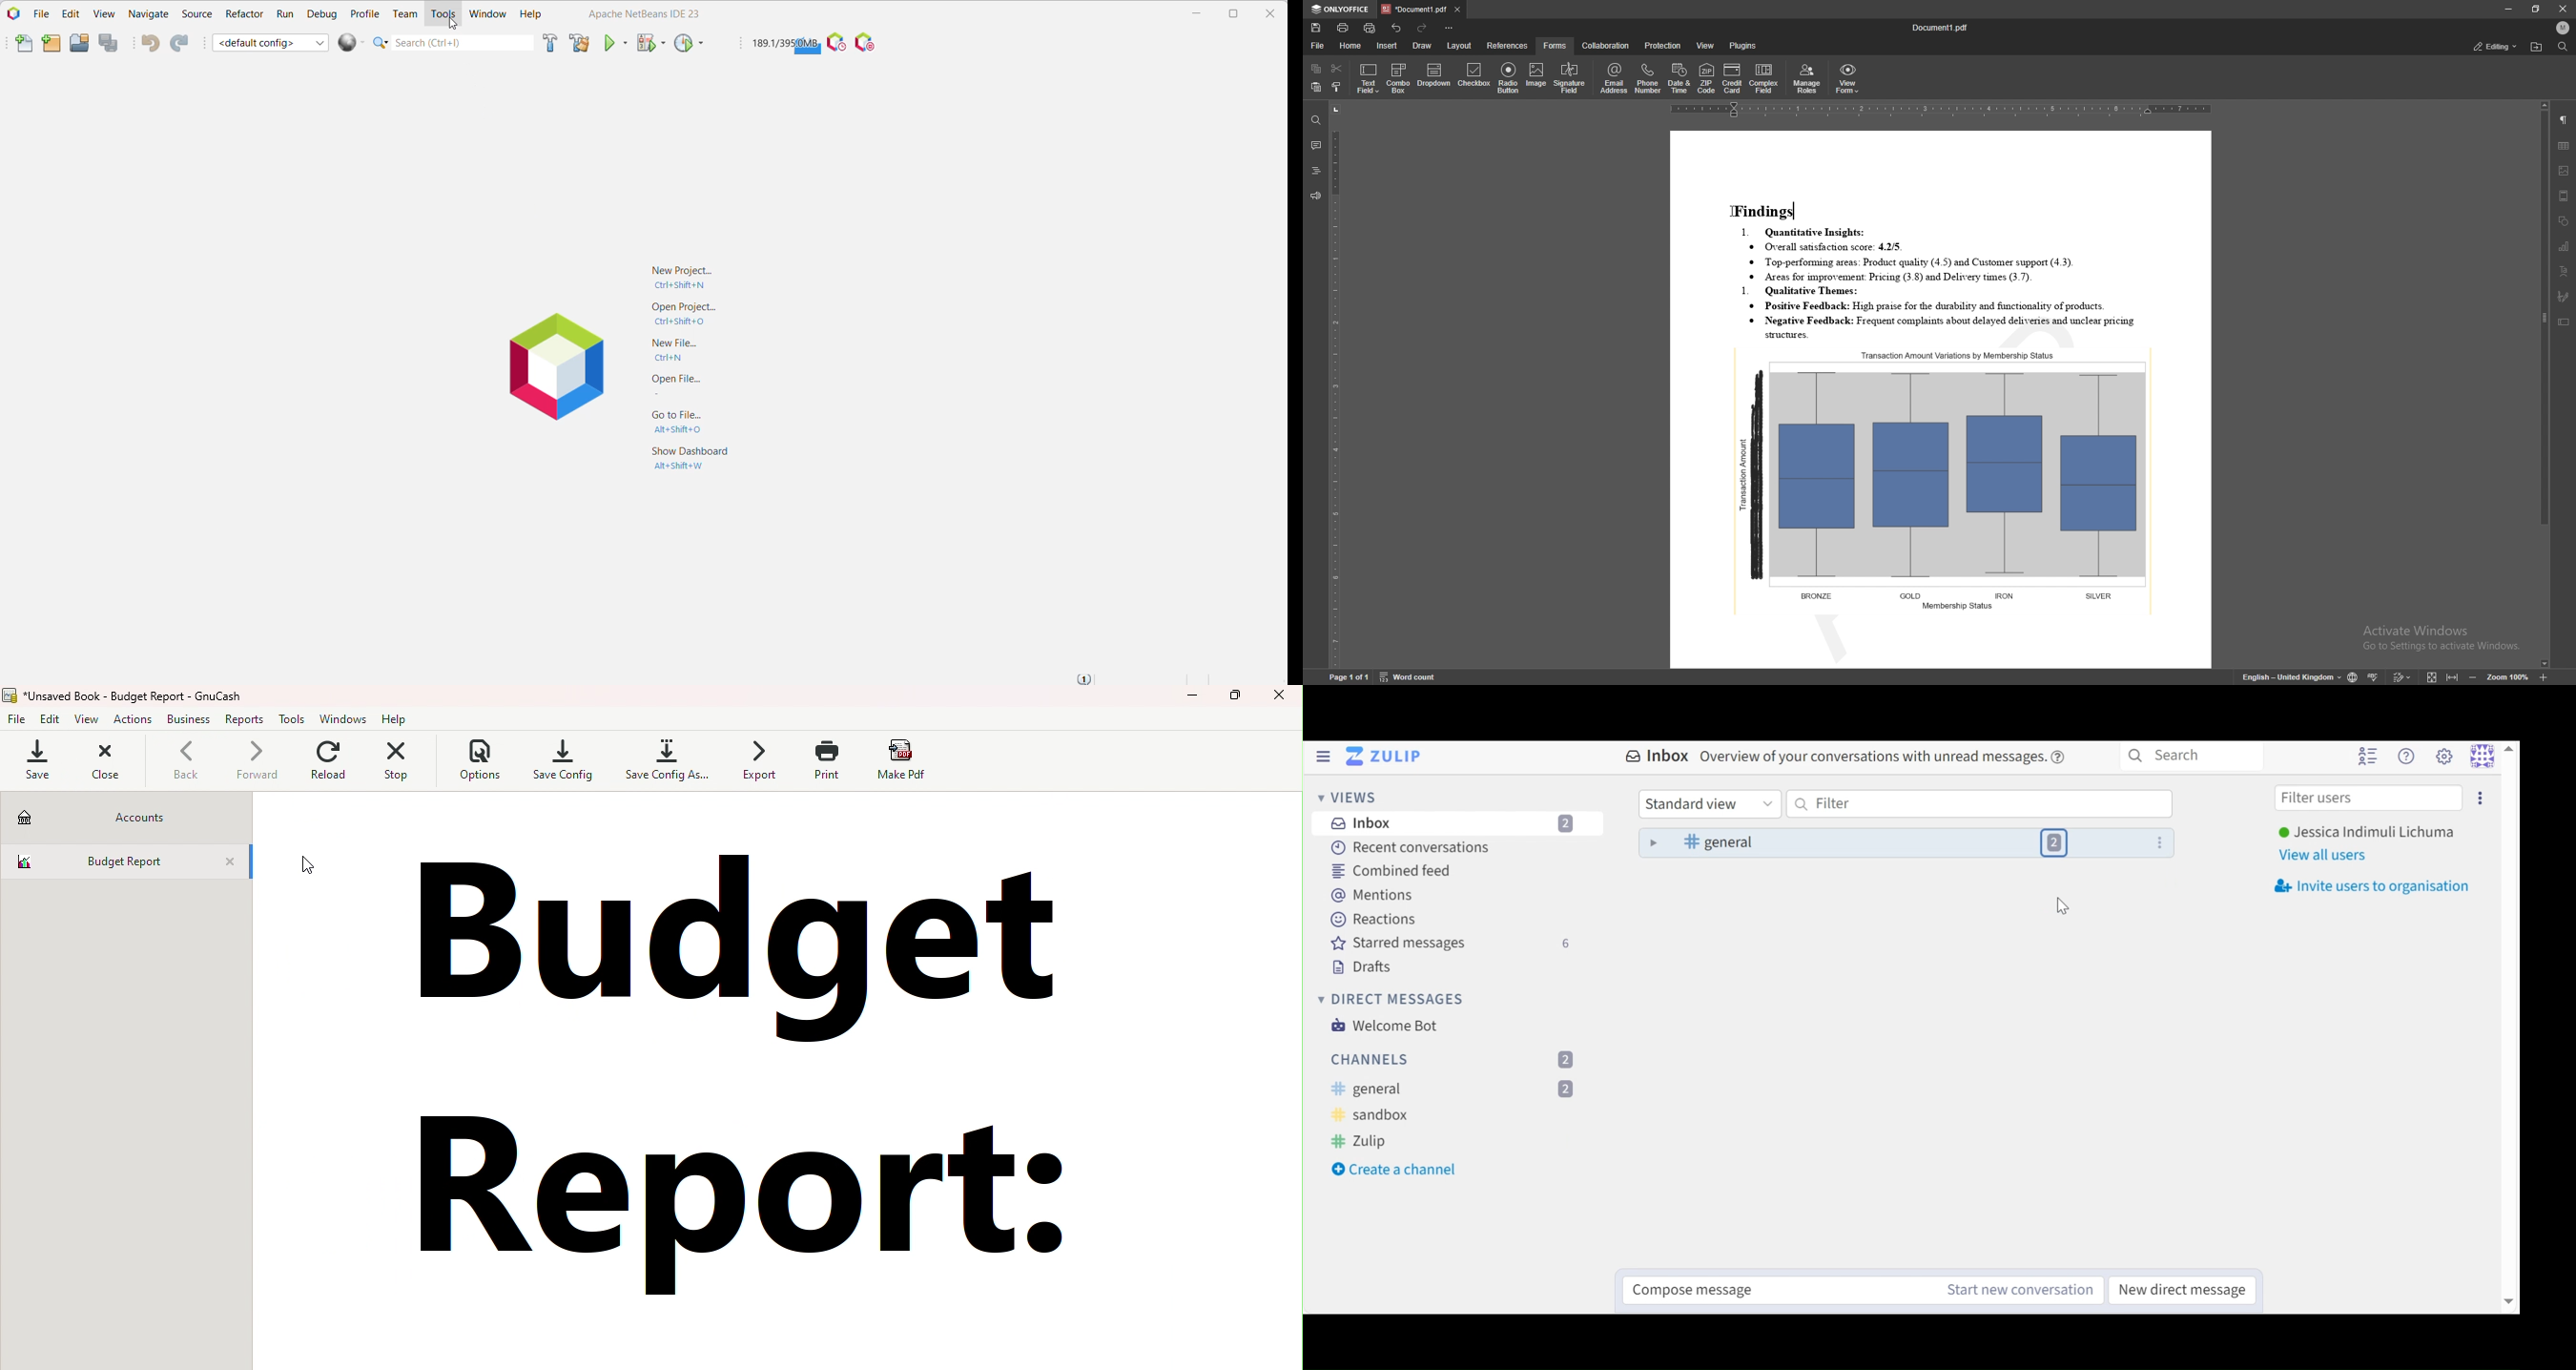 The height and width of the screenshot is (1372, 2576). Describe the element at coordinates (476, 762) in the screenshot. I see `Options` at that location.